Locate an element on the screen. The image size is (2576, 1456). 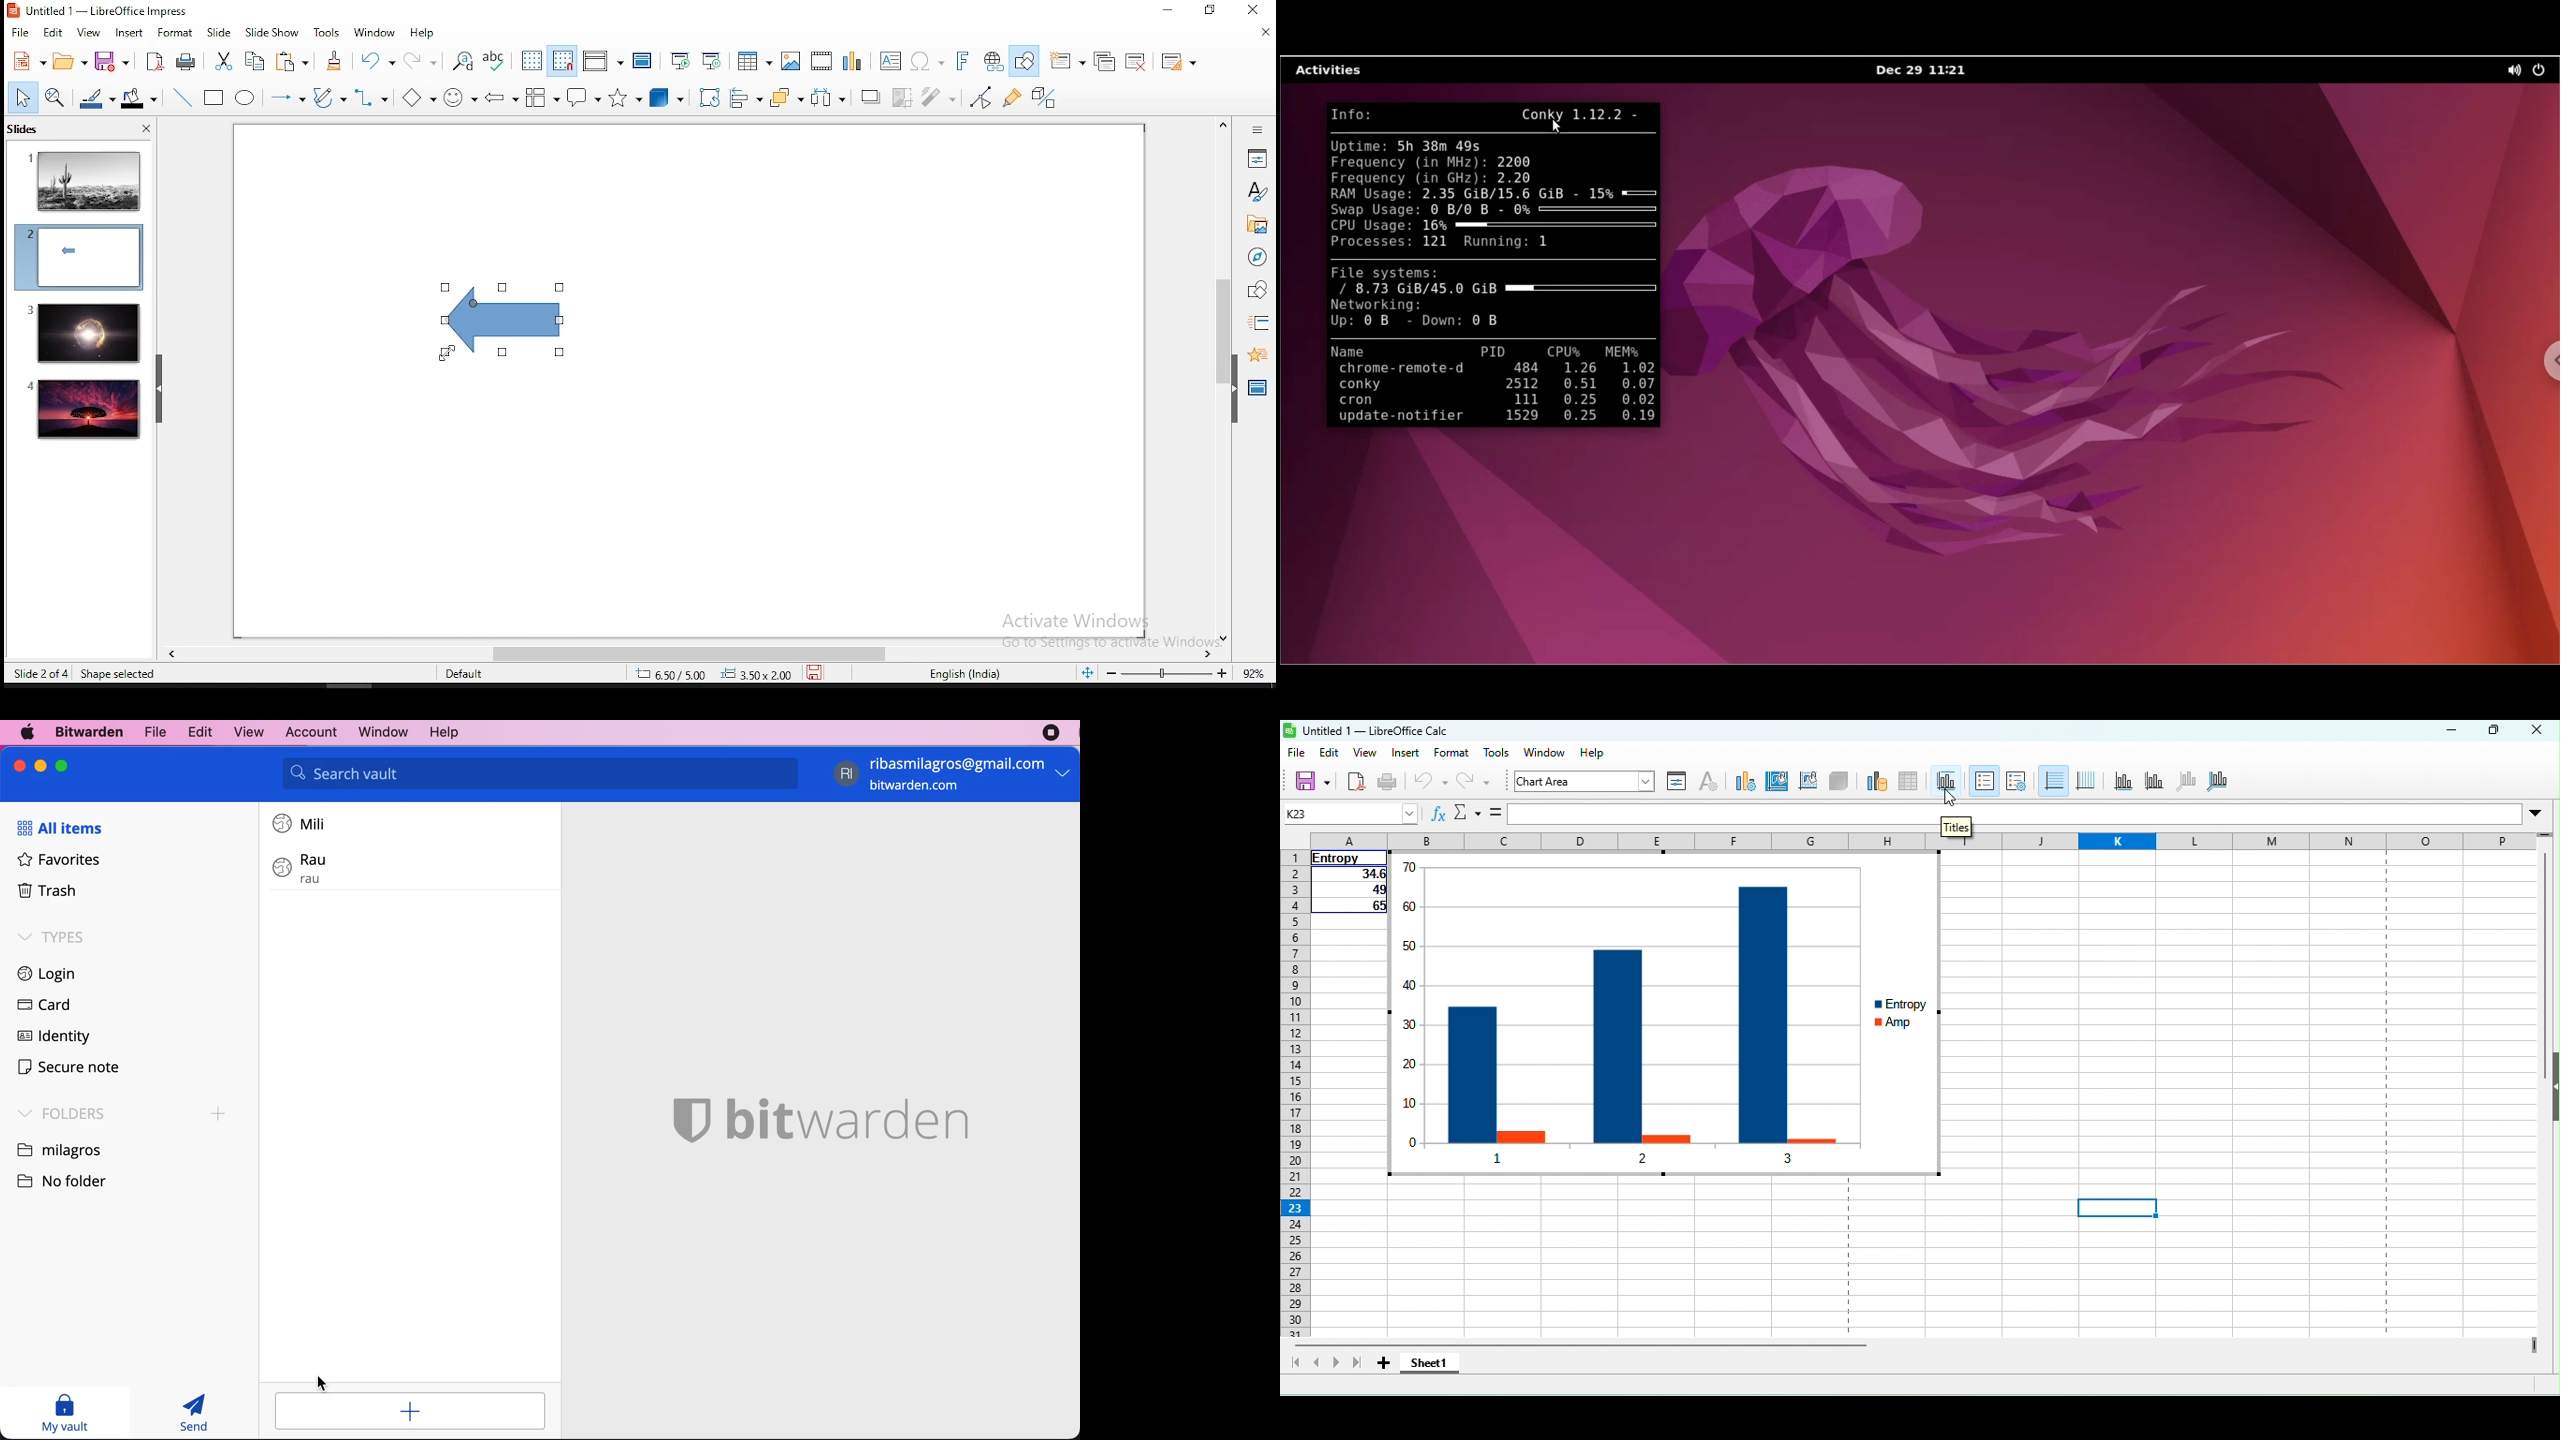
chart wall is located at coordinates (1809, 785).